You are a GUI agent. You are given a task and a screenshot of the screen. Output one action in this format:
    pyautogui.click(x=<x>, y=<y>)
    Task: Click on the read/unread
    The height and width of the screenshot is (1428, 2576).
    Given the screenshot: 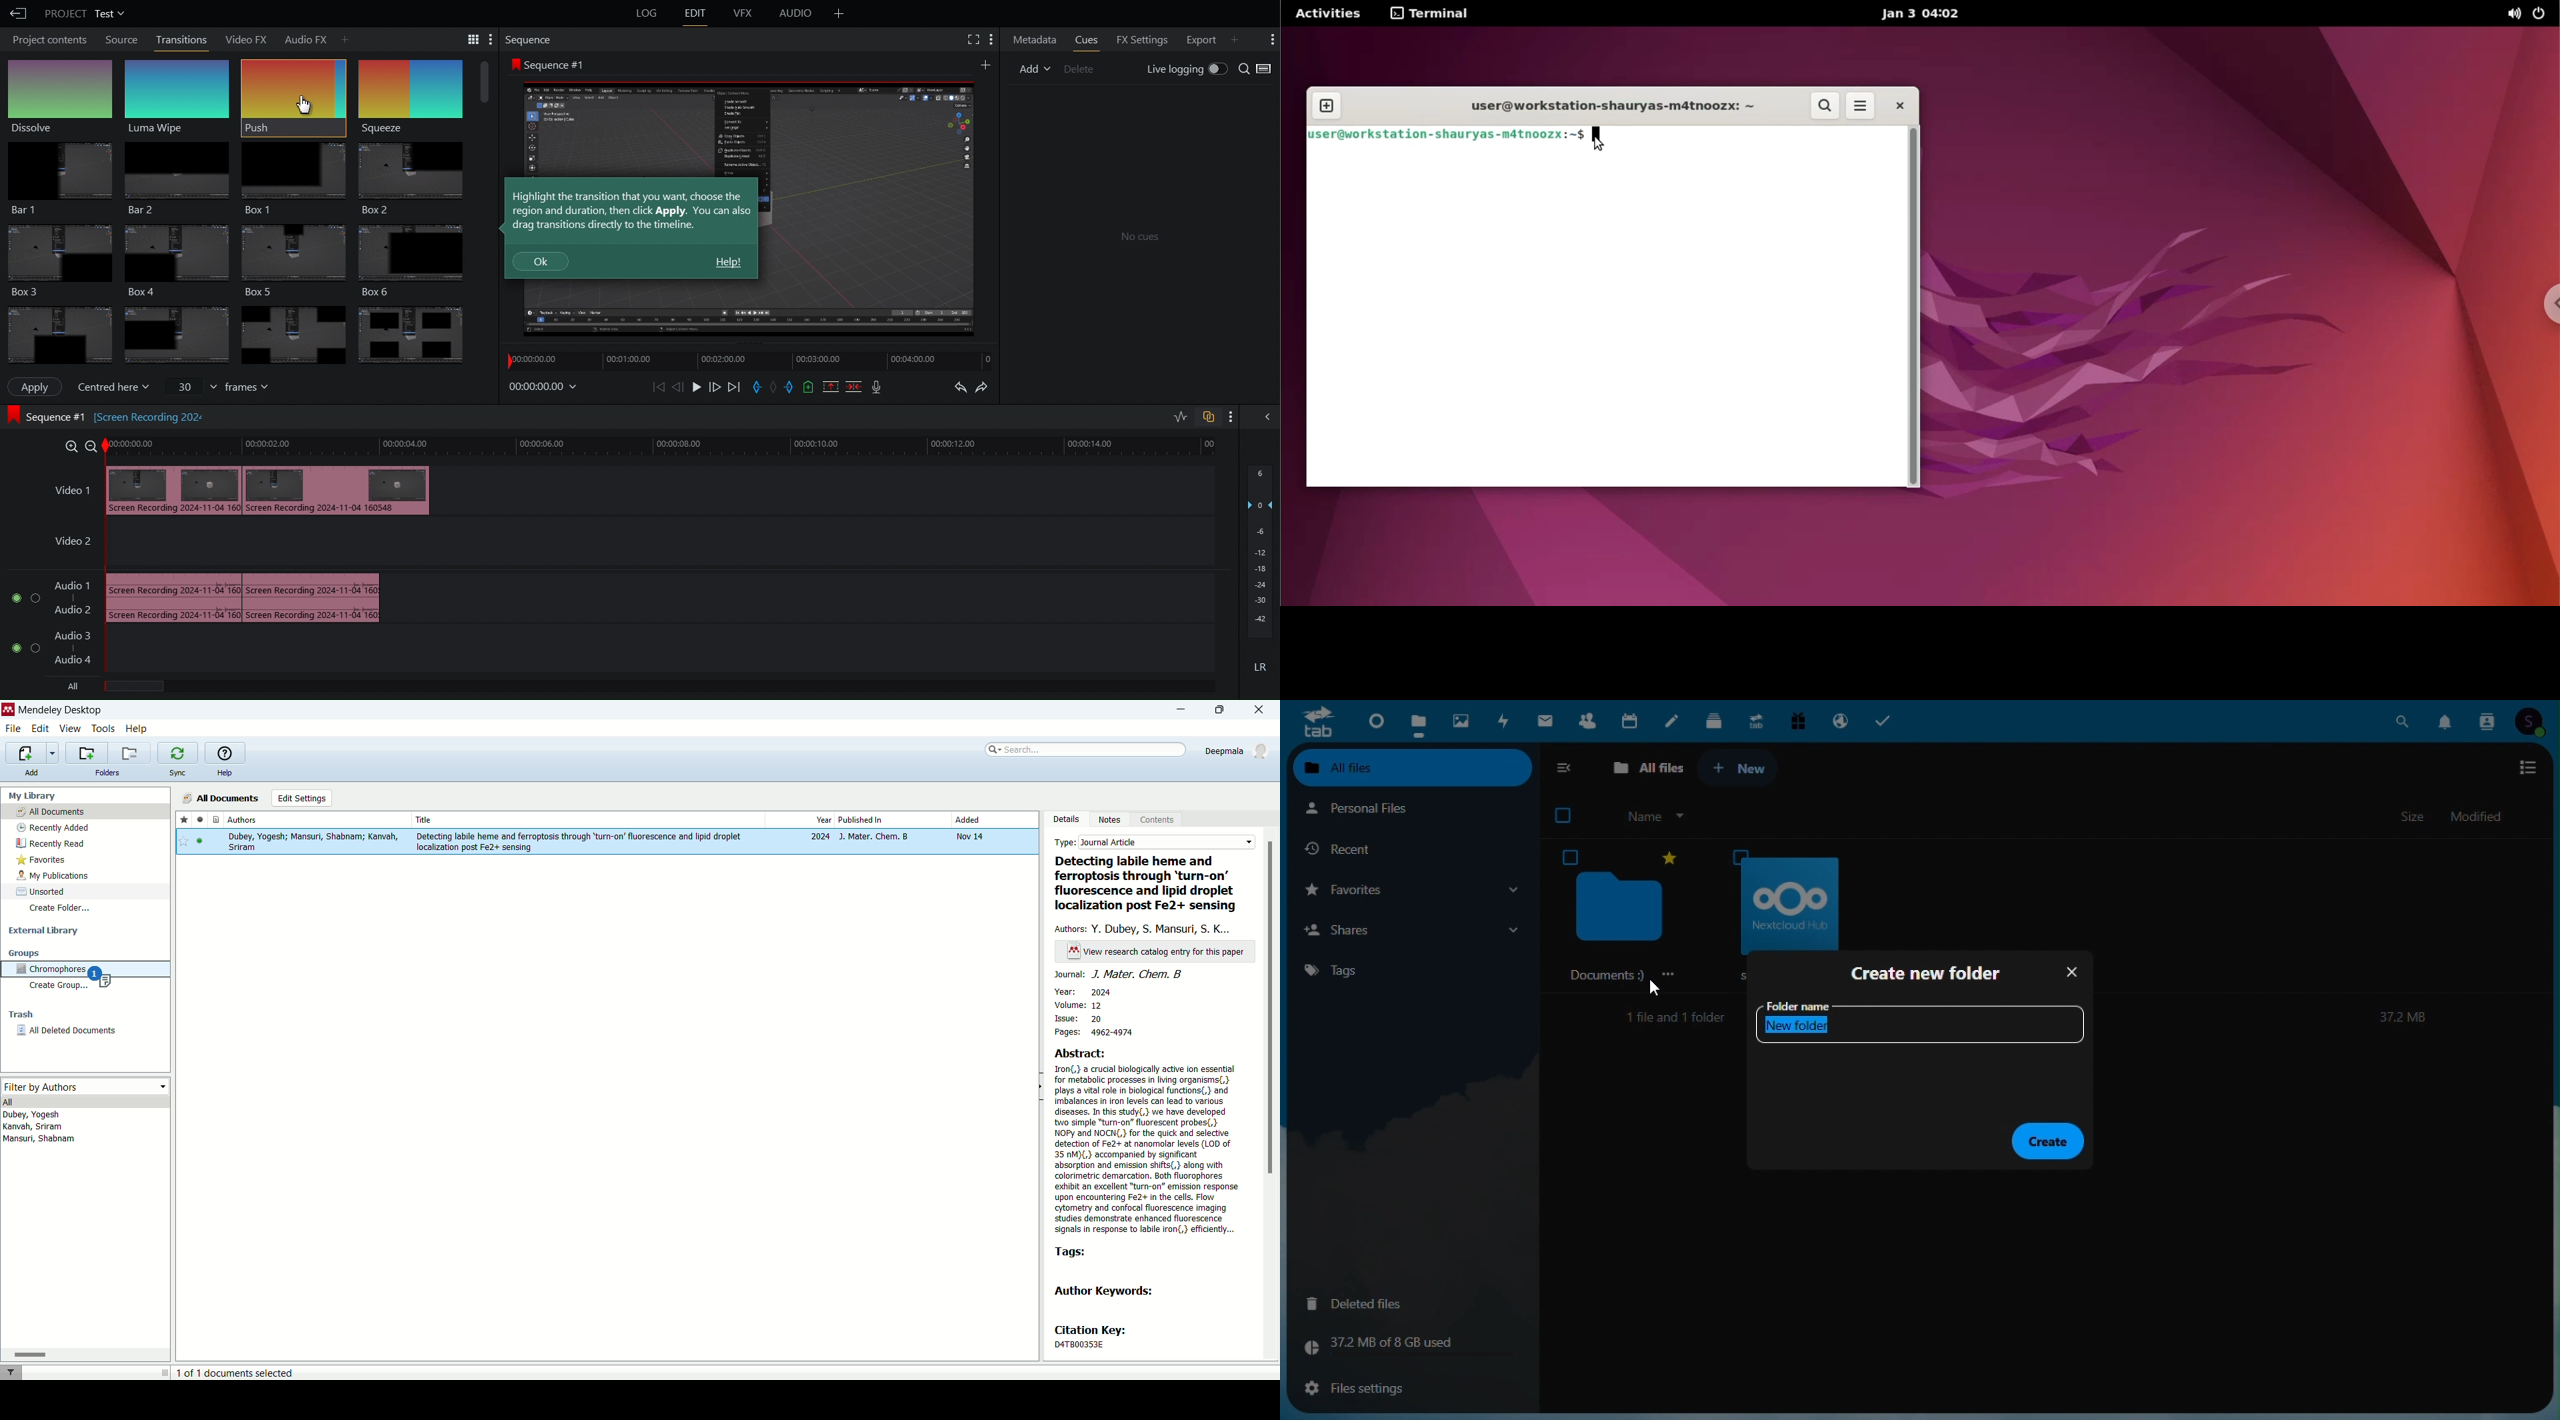 What is the action you would take?
    pyautogui.click(x=198, y=819)
    